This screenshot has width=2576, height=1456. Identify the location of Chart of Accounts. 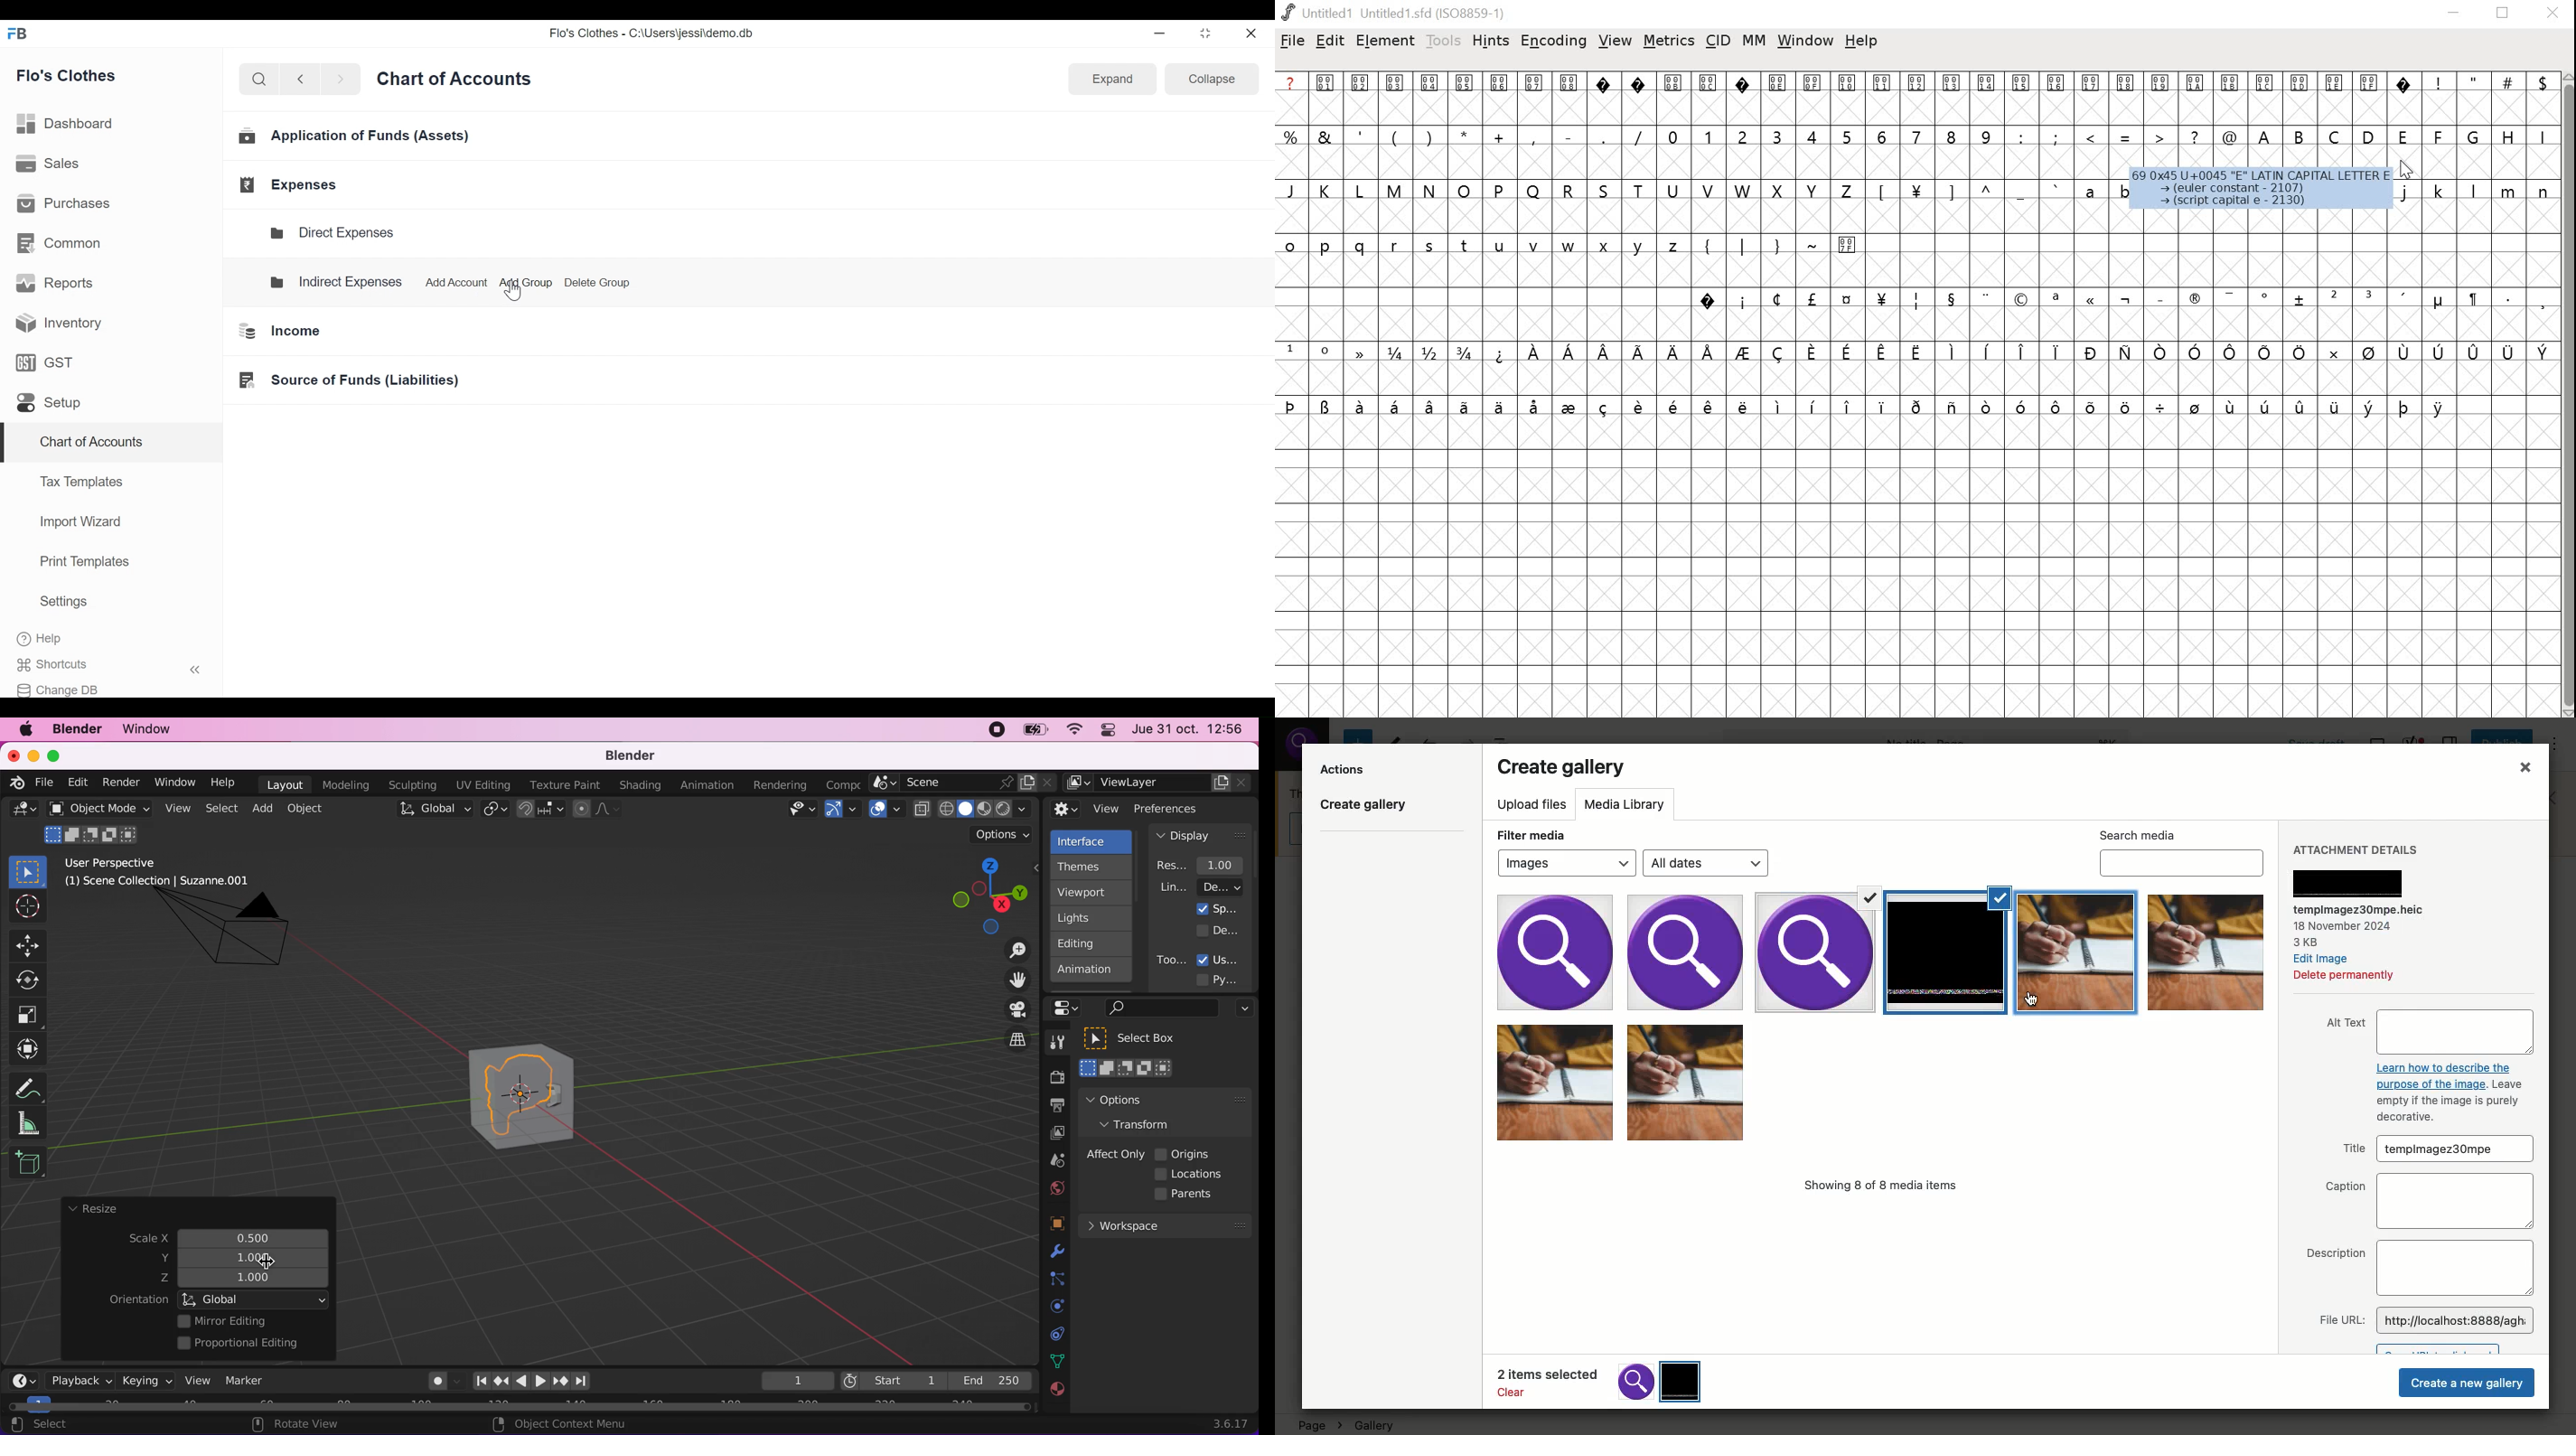
(457, 83).